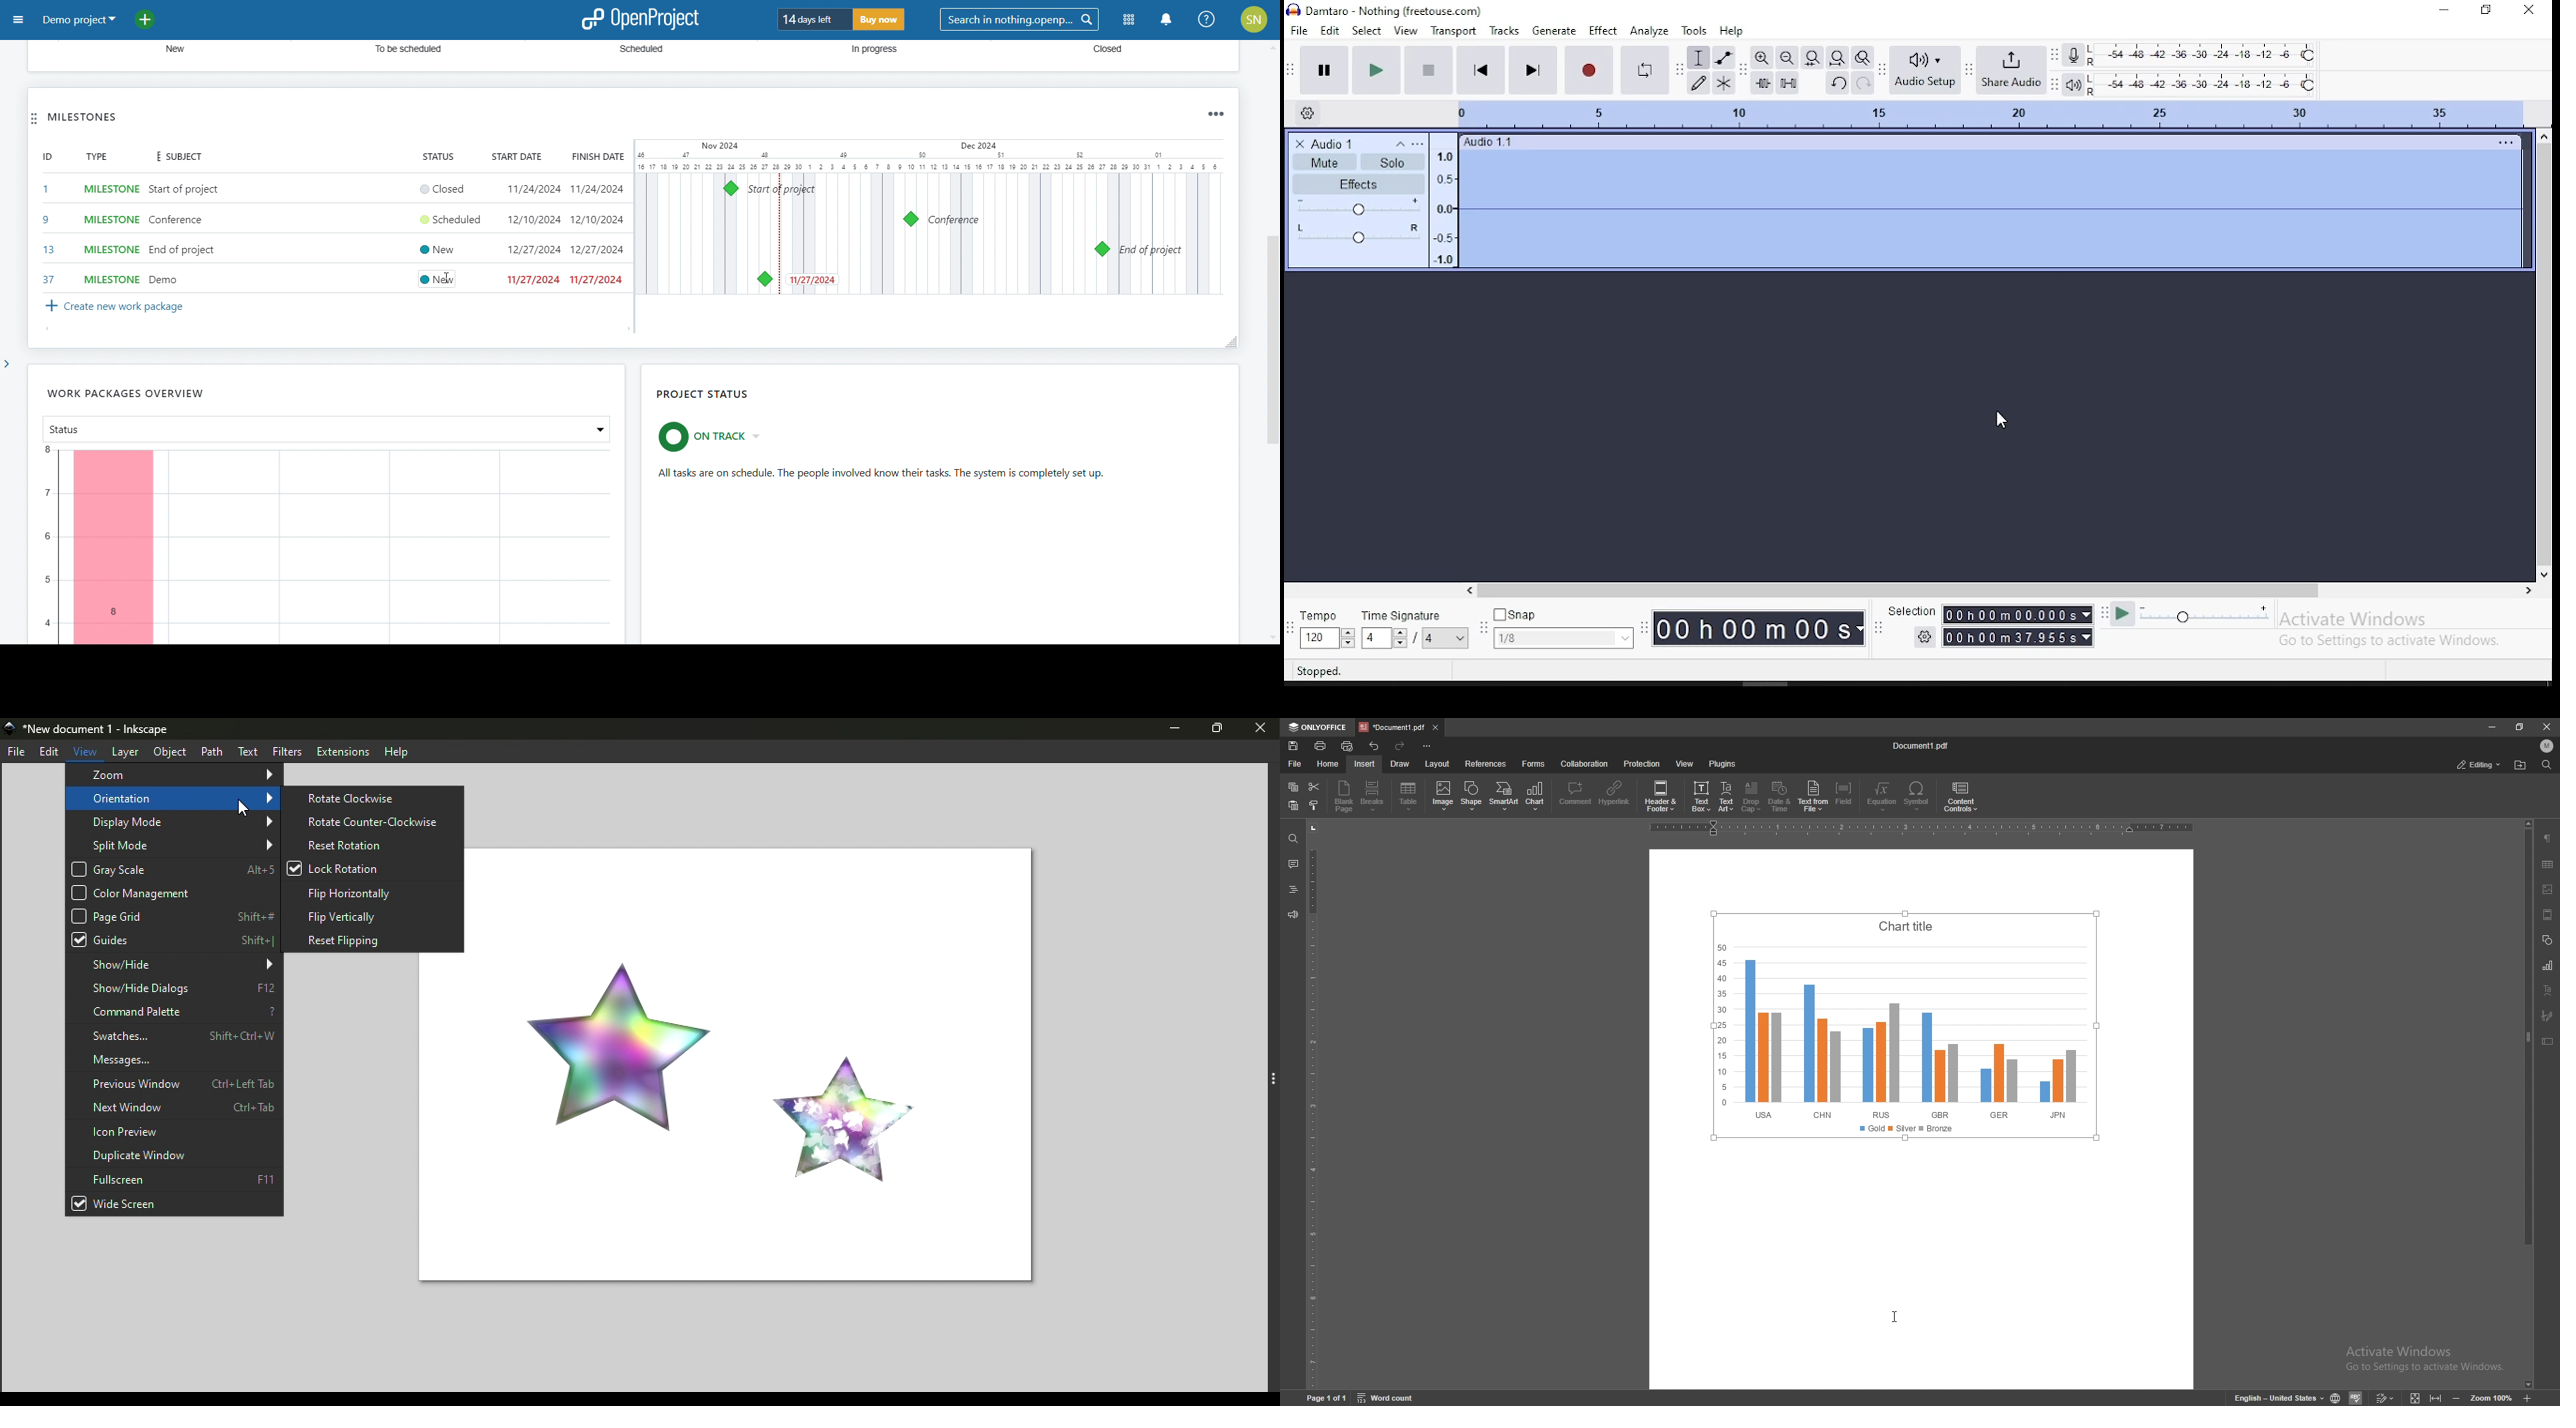 This screenshot has height=1428, width=2576. What do you see at coordinates (1563, 627) in the screenshot?
I see `snap` at bounding box center [1563, 627].